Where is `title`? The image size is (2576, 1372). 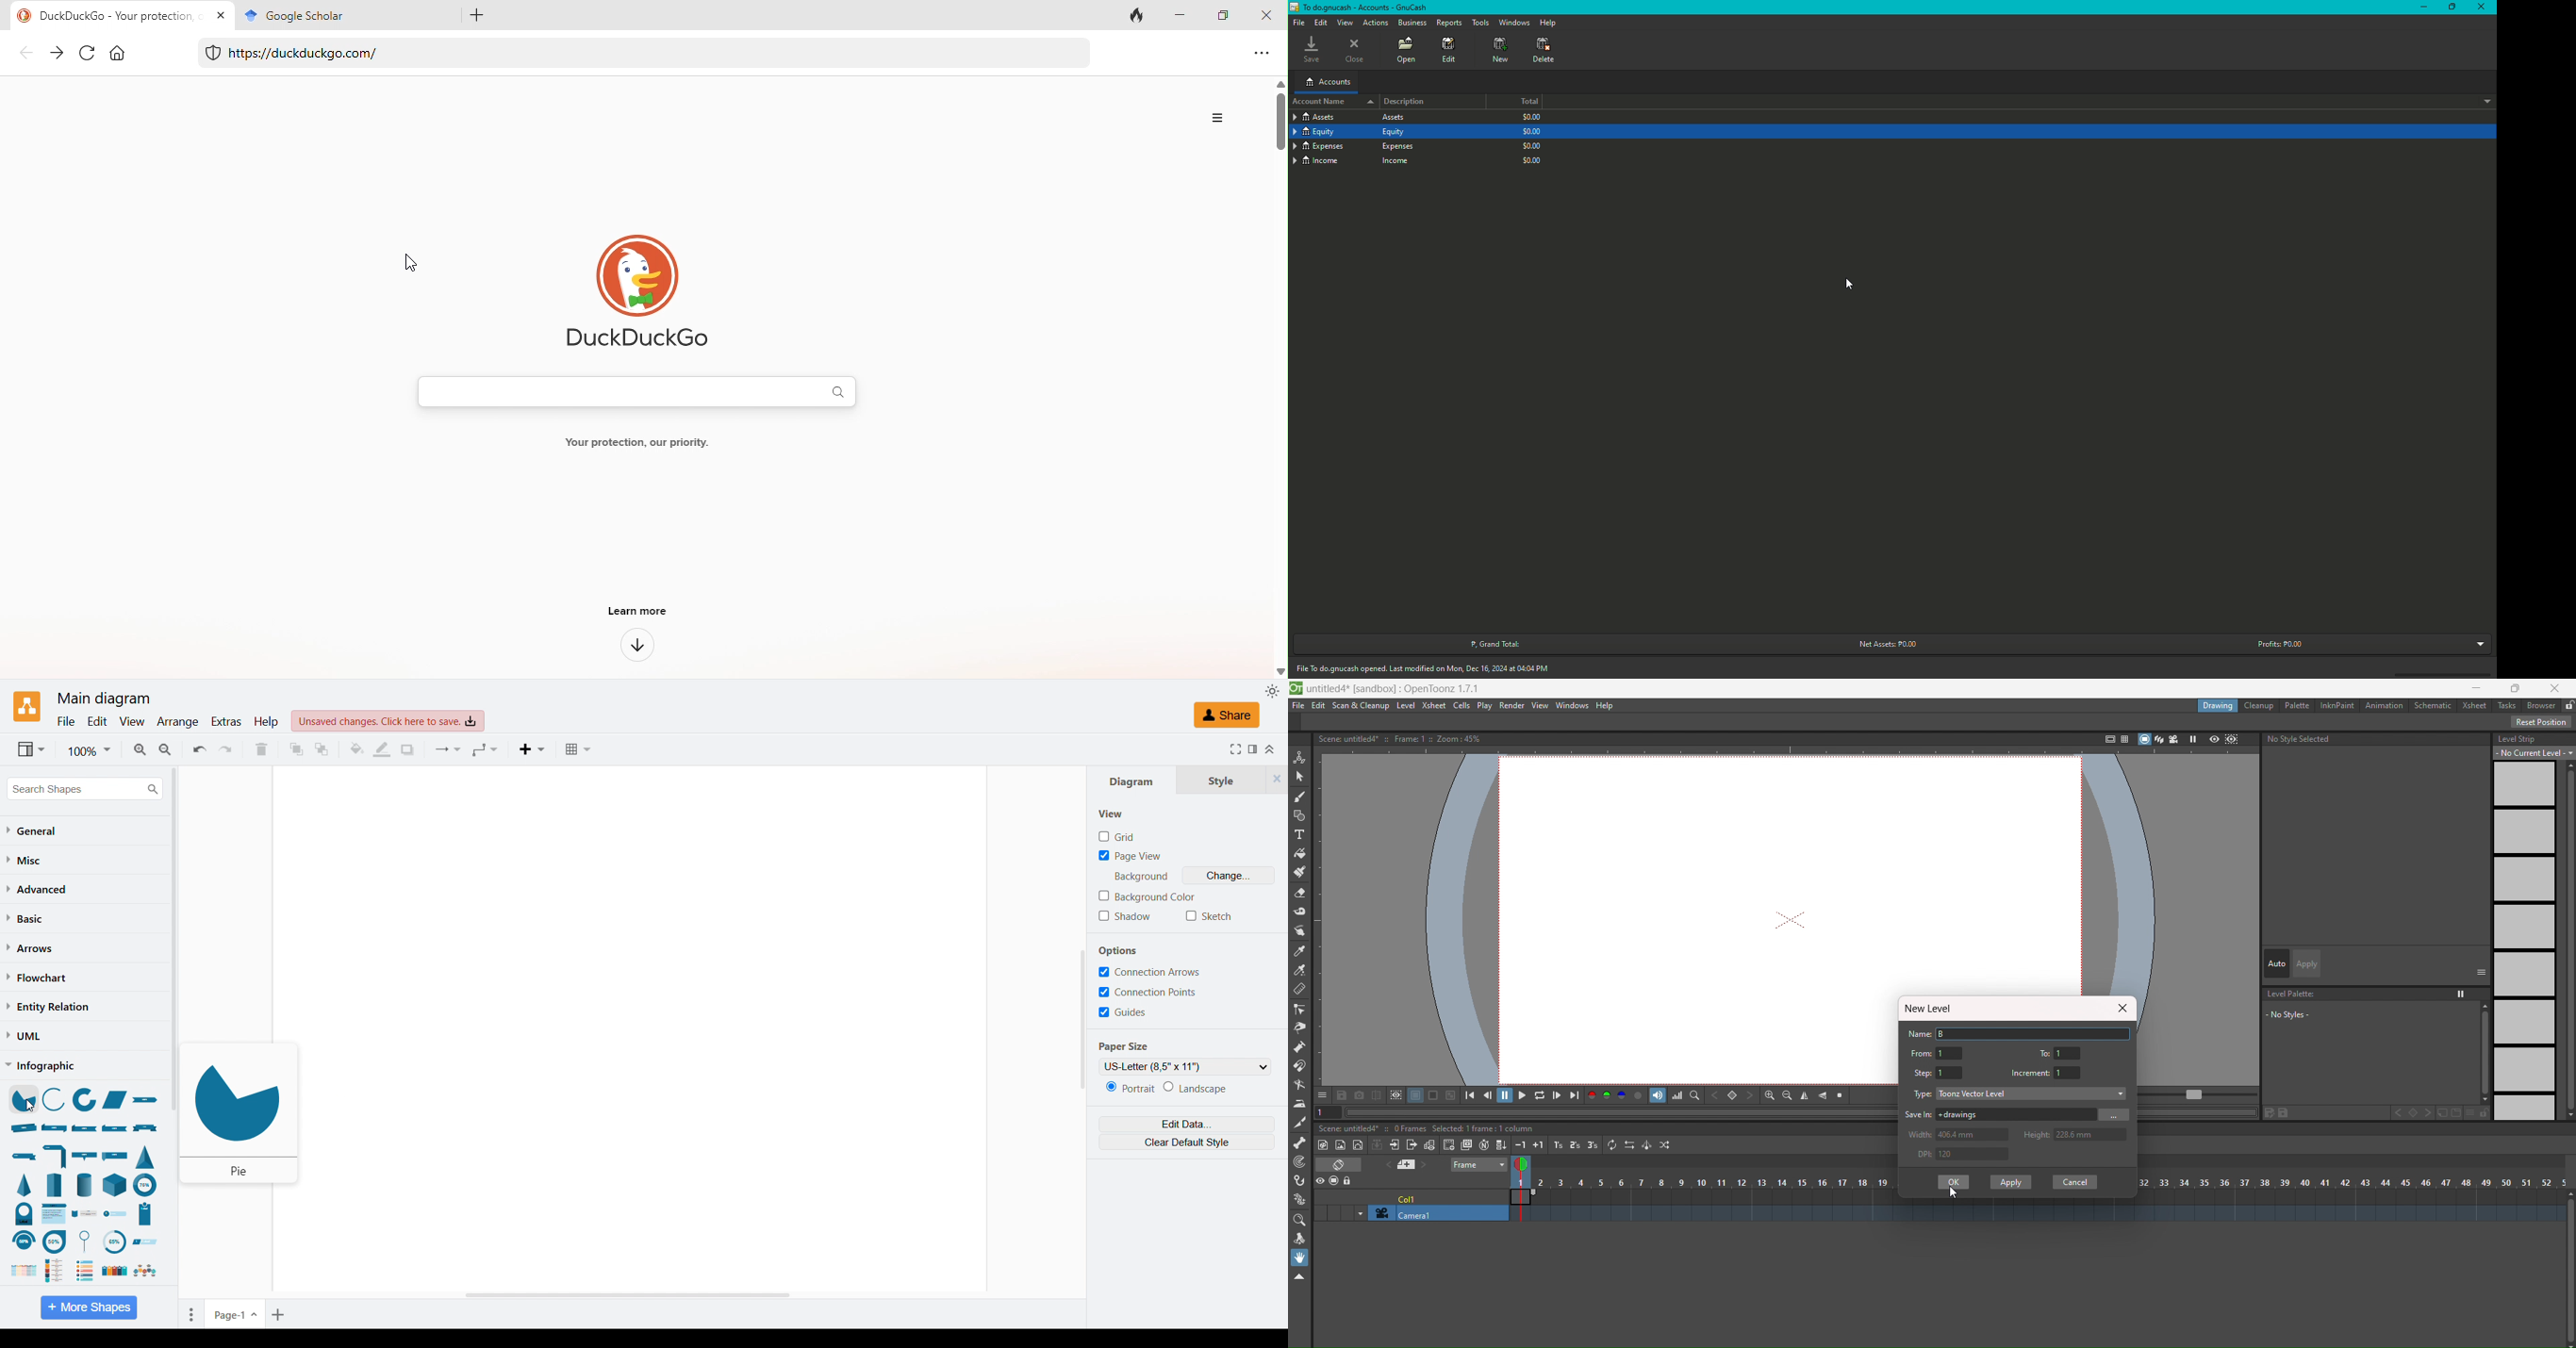
title is located at coordinates (342, 14).